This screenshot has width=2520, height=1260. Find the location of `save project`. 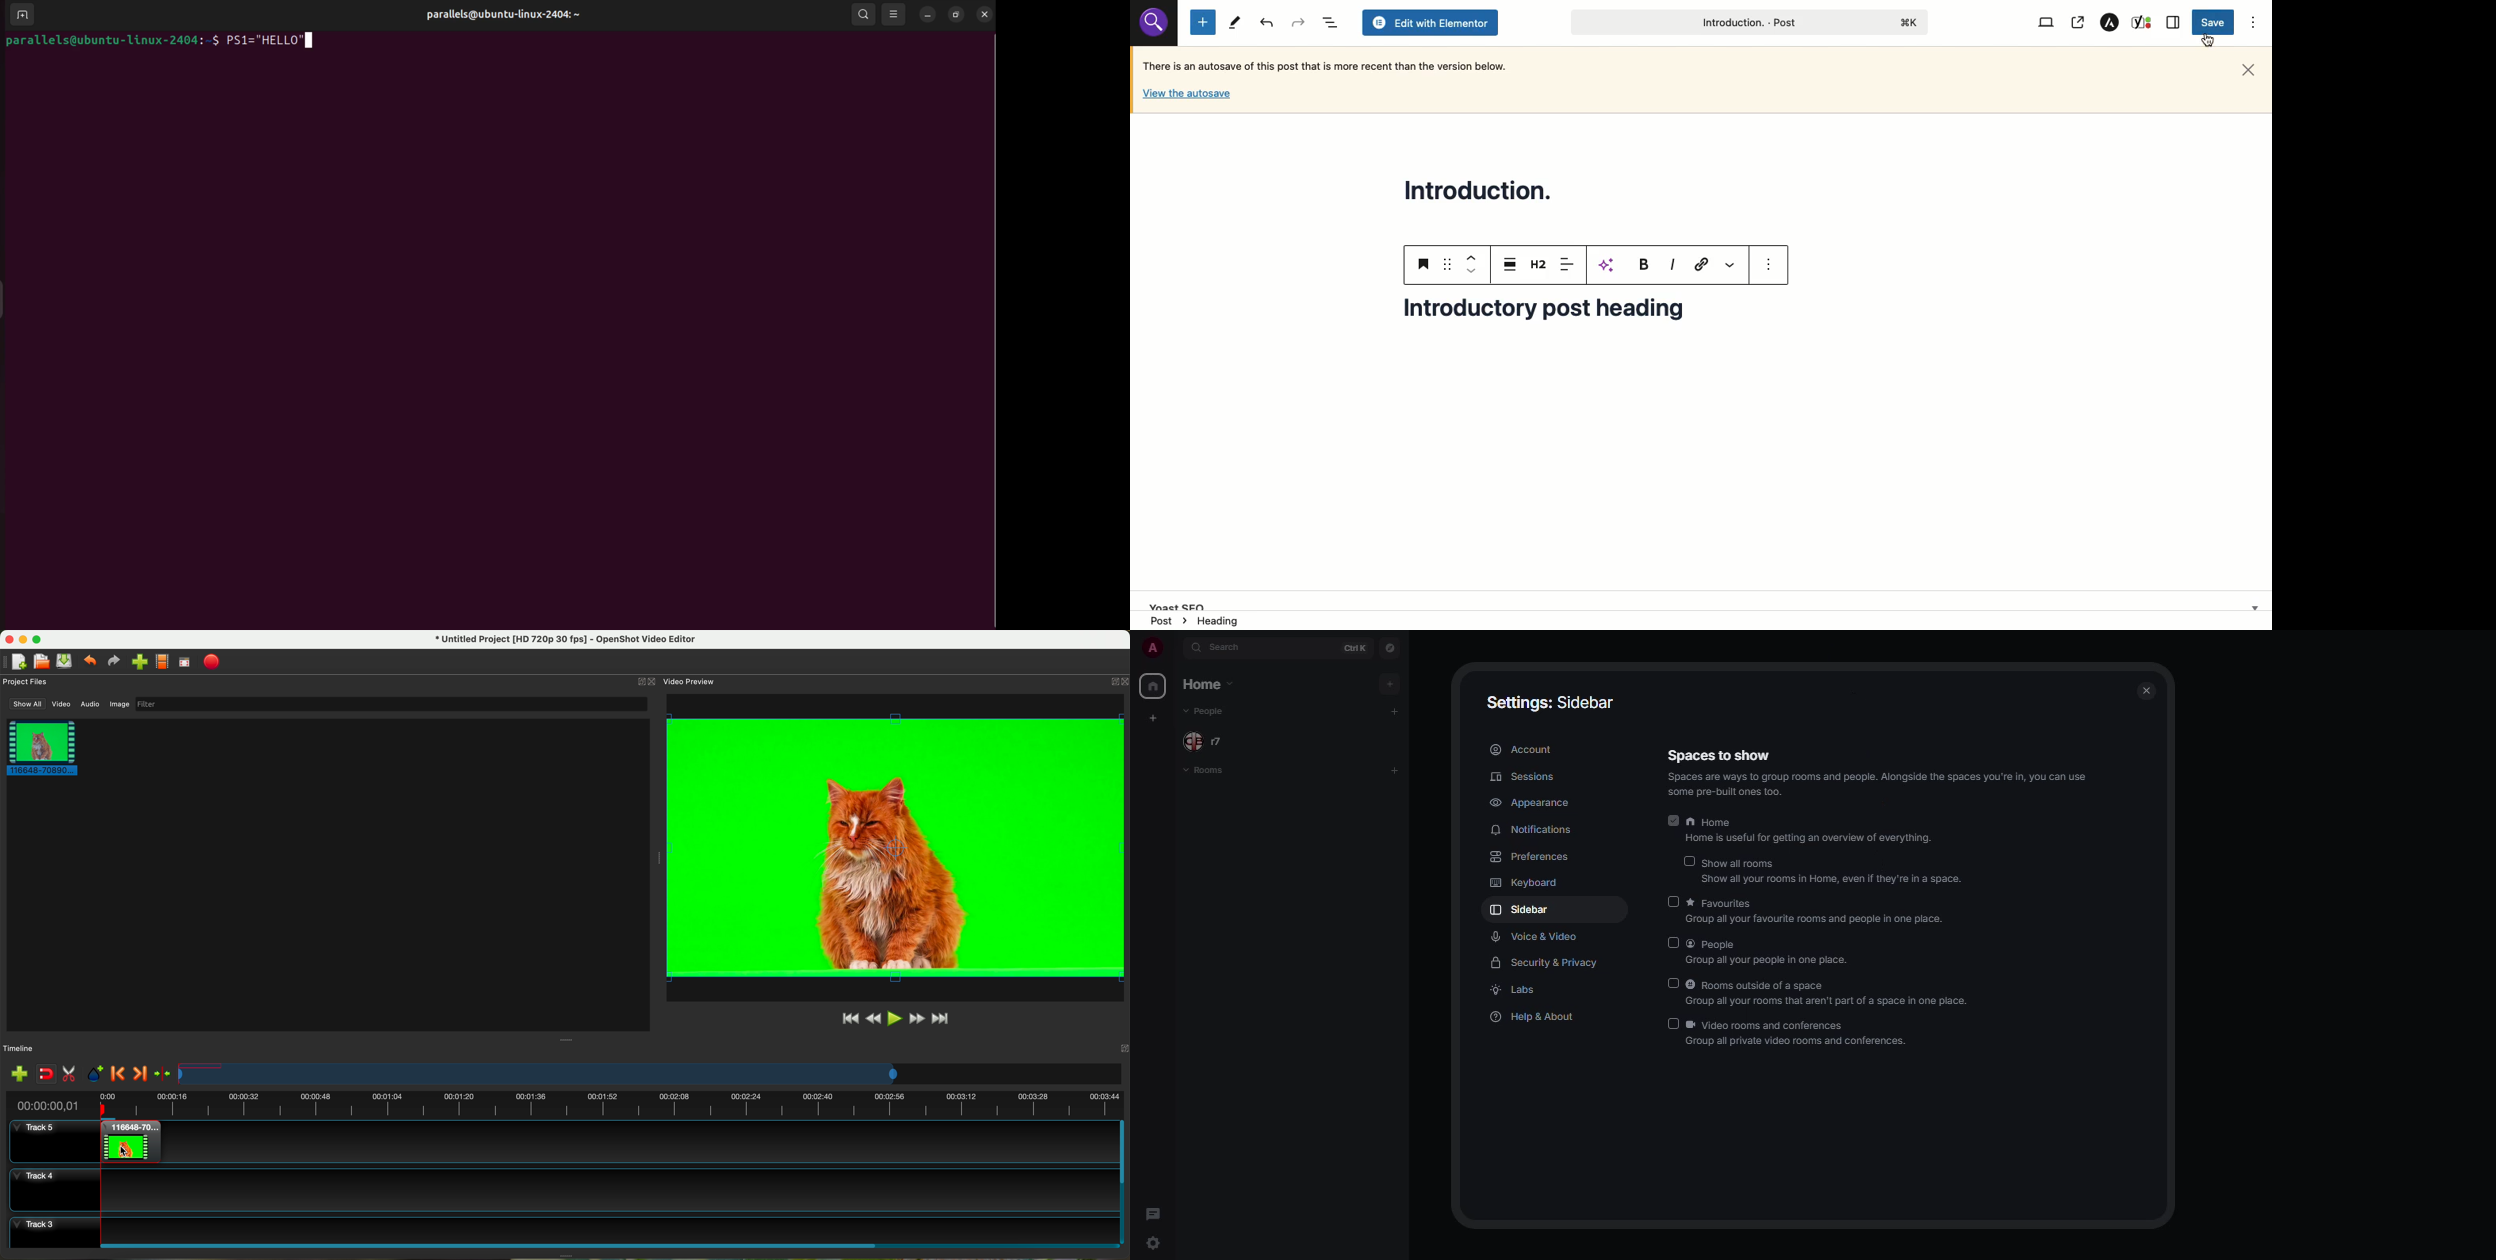

save project is located at coordinates (65, 661).